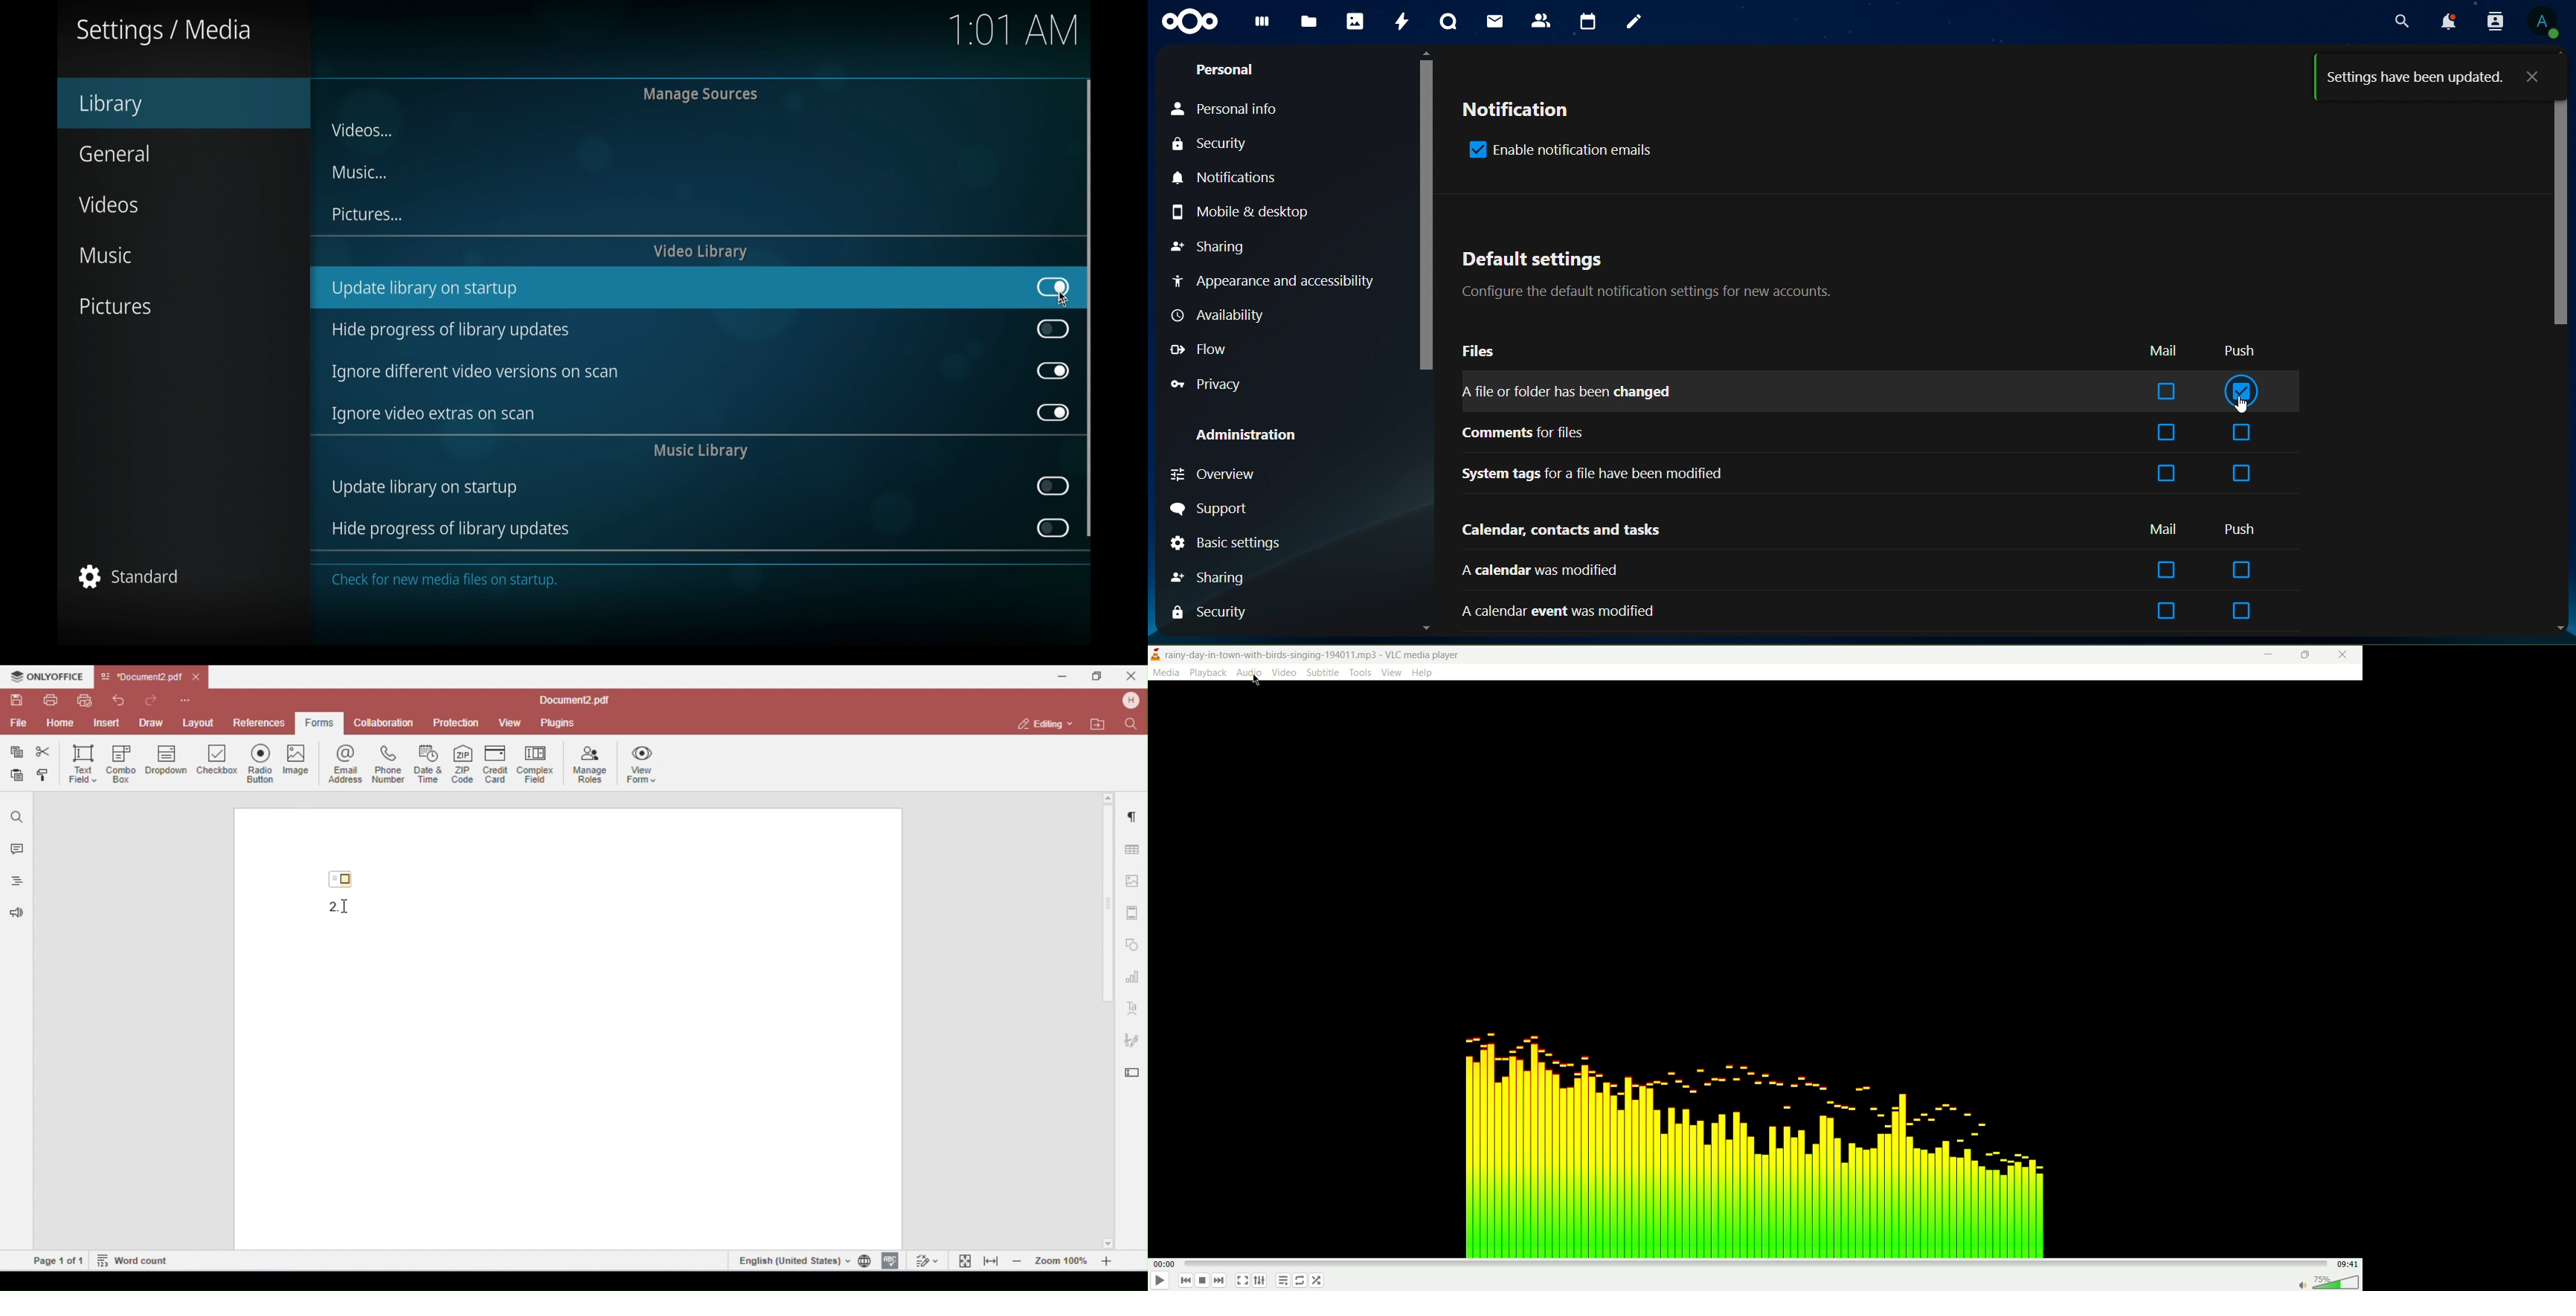  Describe the element at coordinates (1209, 671) in the screenshot. I see `playback` at that location.